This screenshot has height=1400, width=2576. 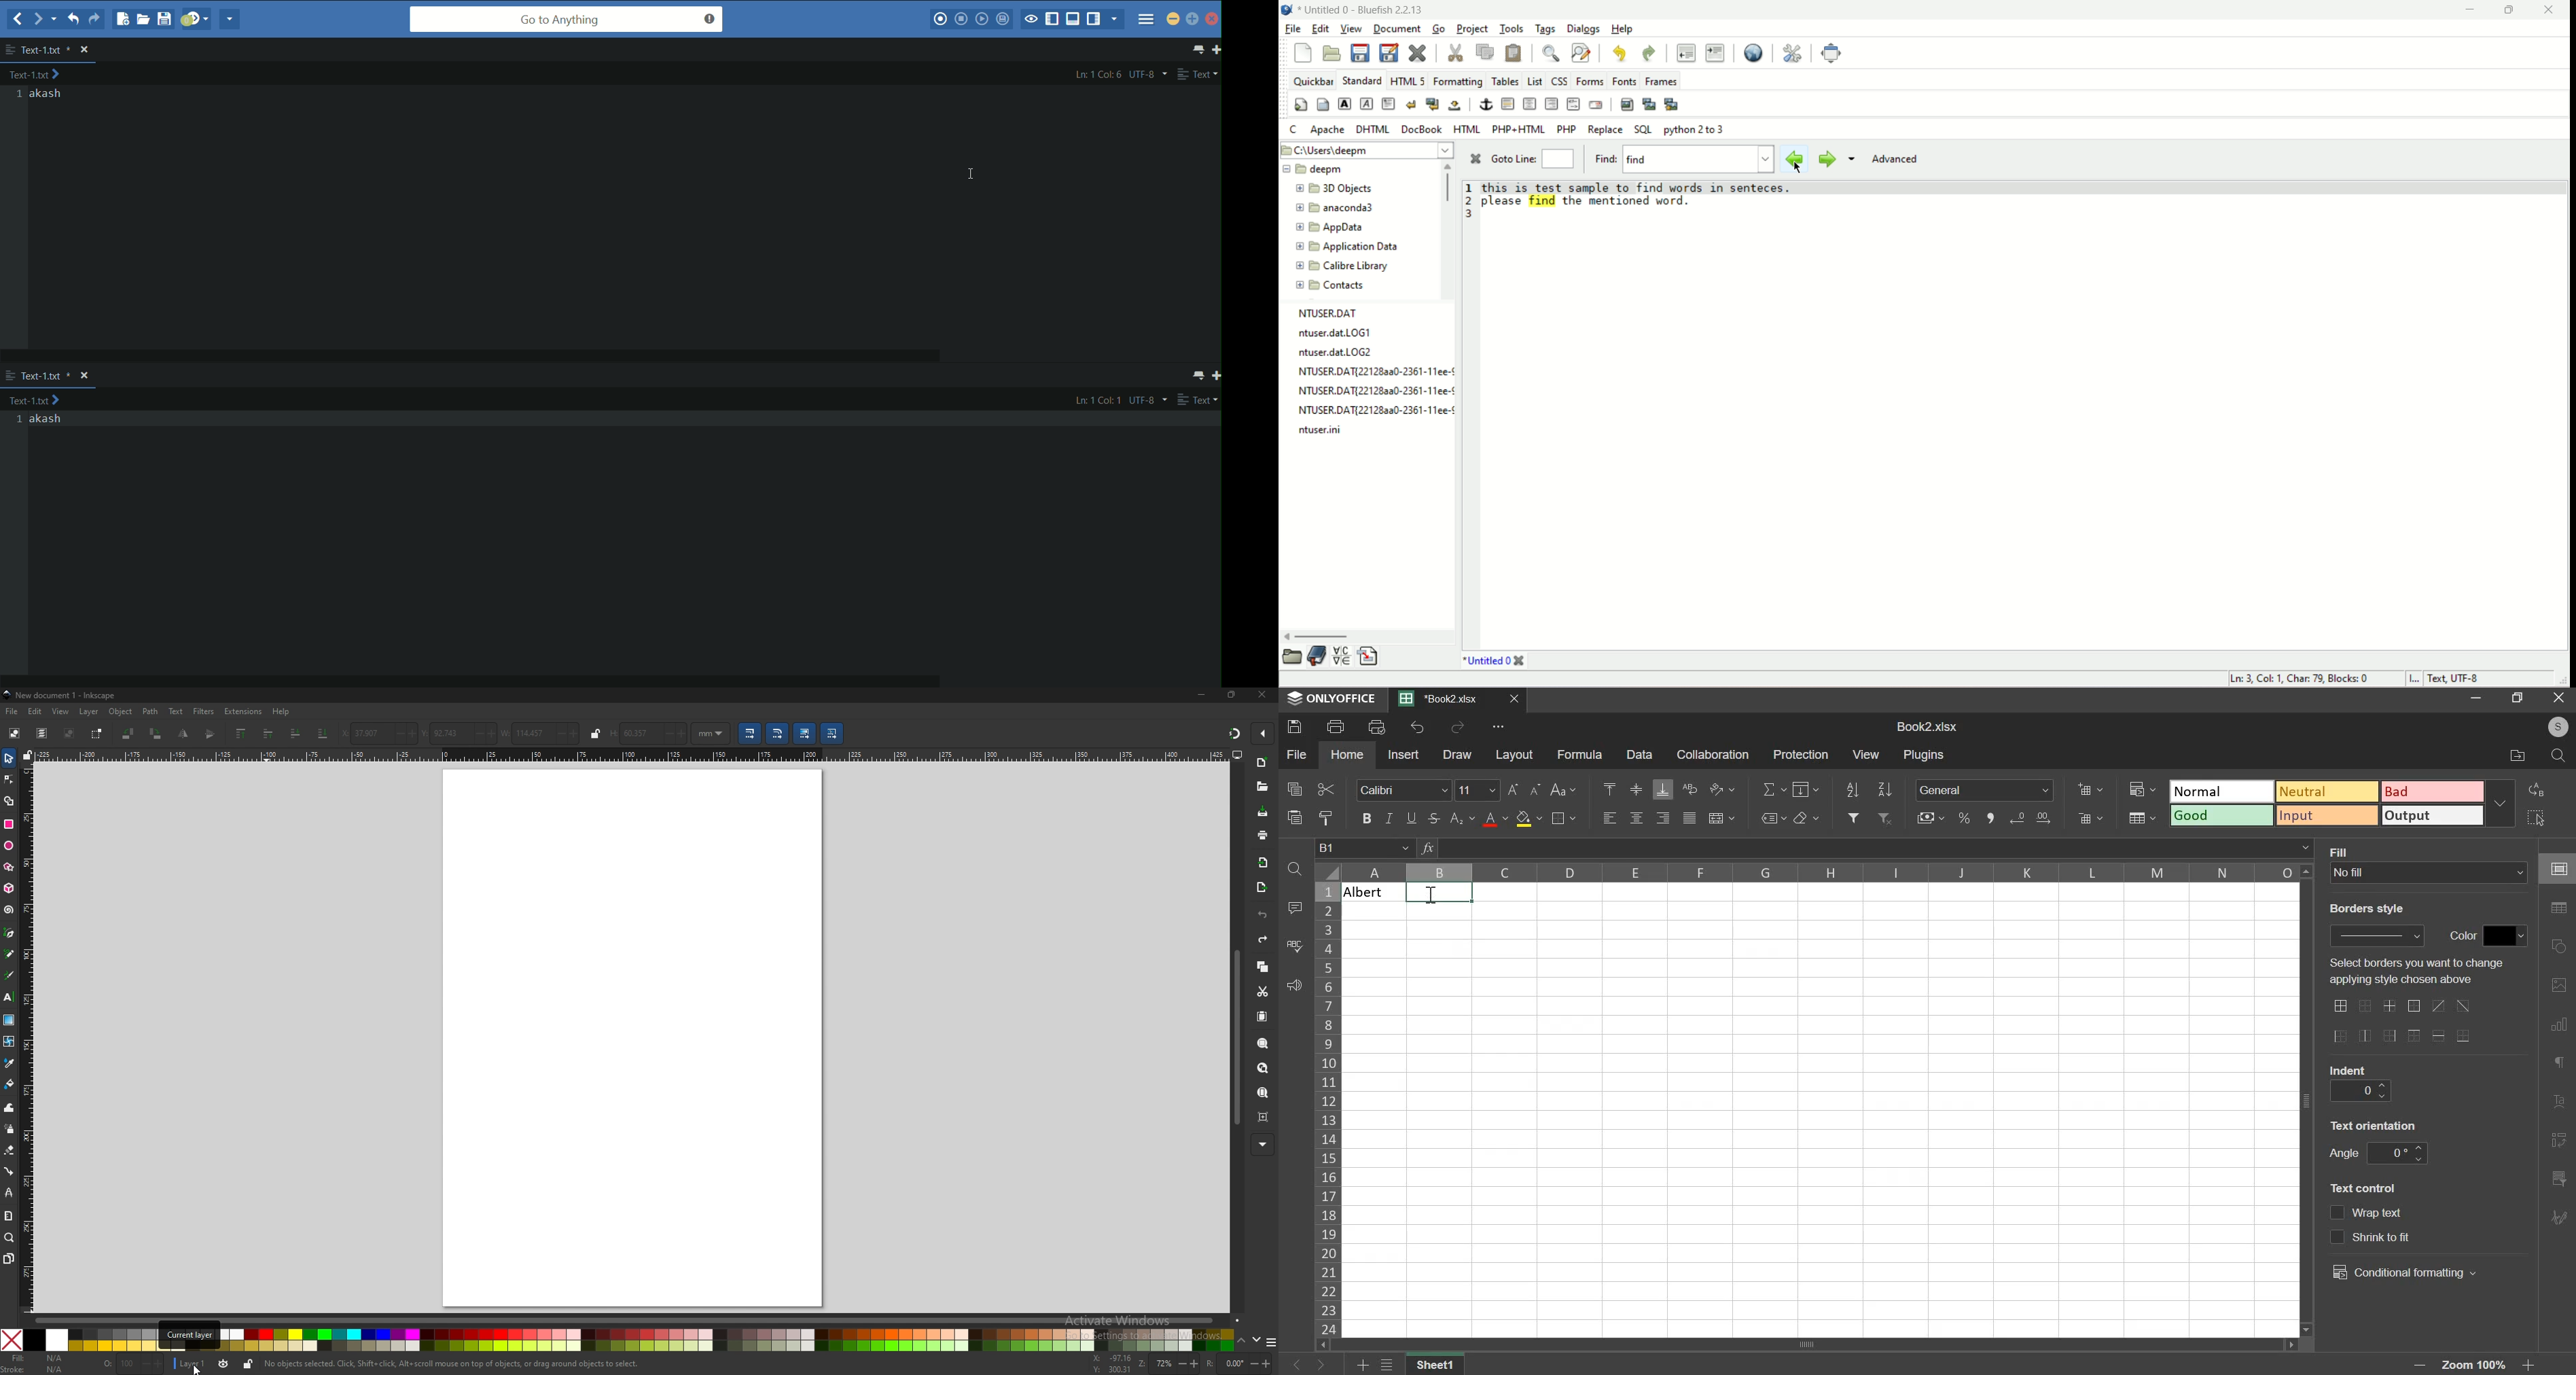 I want to click on stars and polygons, so click(x=9, y=866).